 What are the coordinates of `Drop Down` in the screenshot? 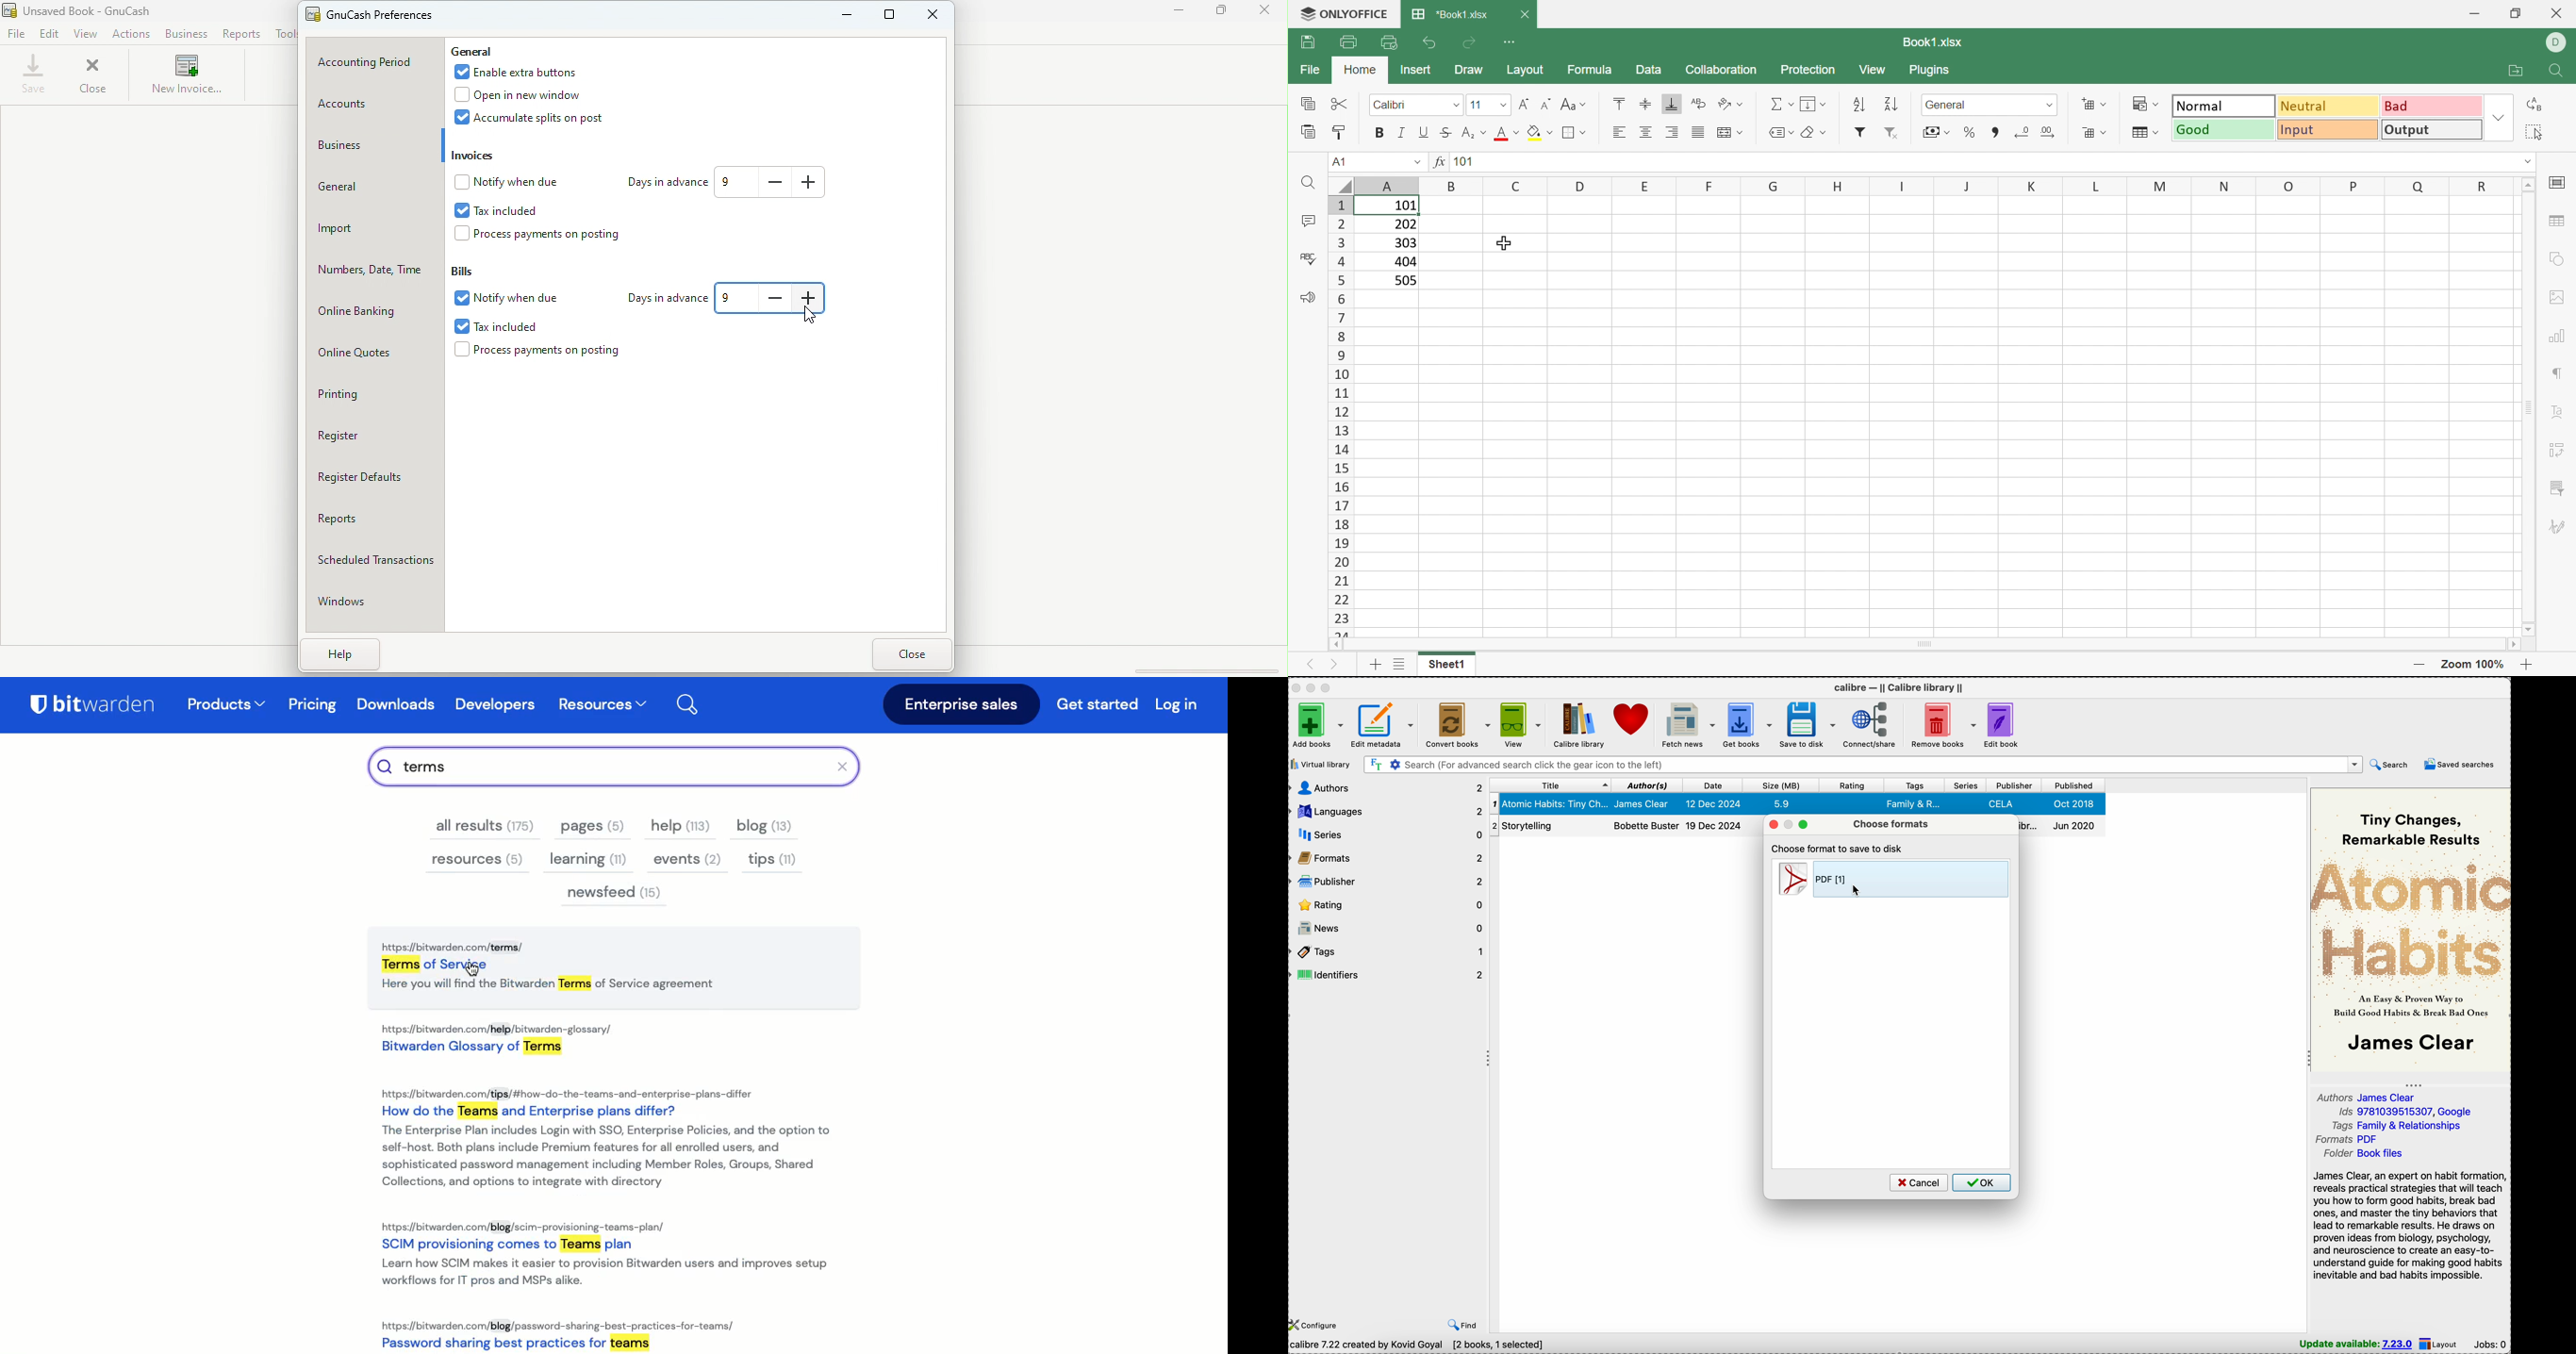 It's located at (2049, 105).